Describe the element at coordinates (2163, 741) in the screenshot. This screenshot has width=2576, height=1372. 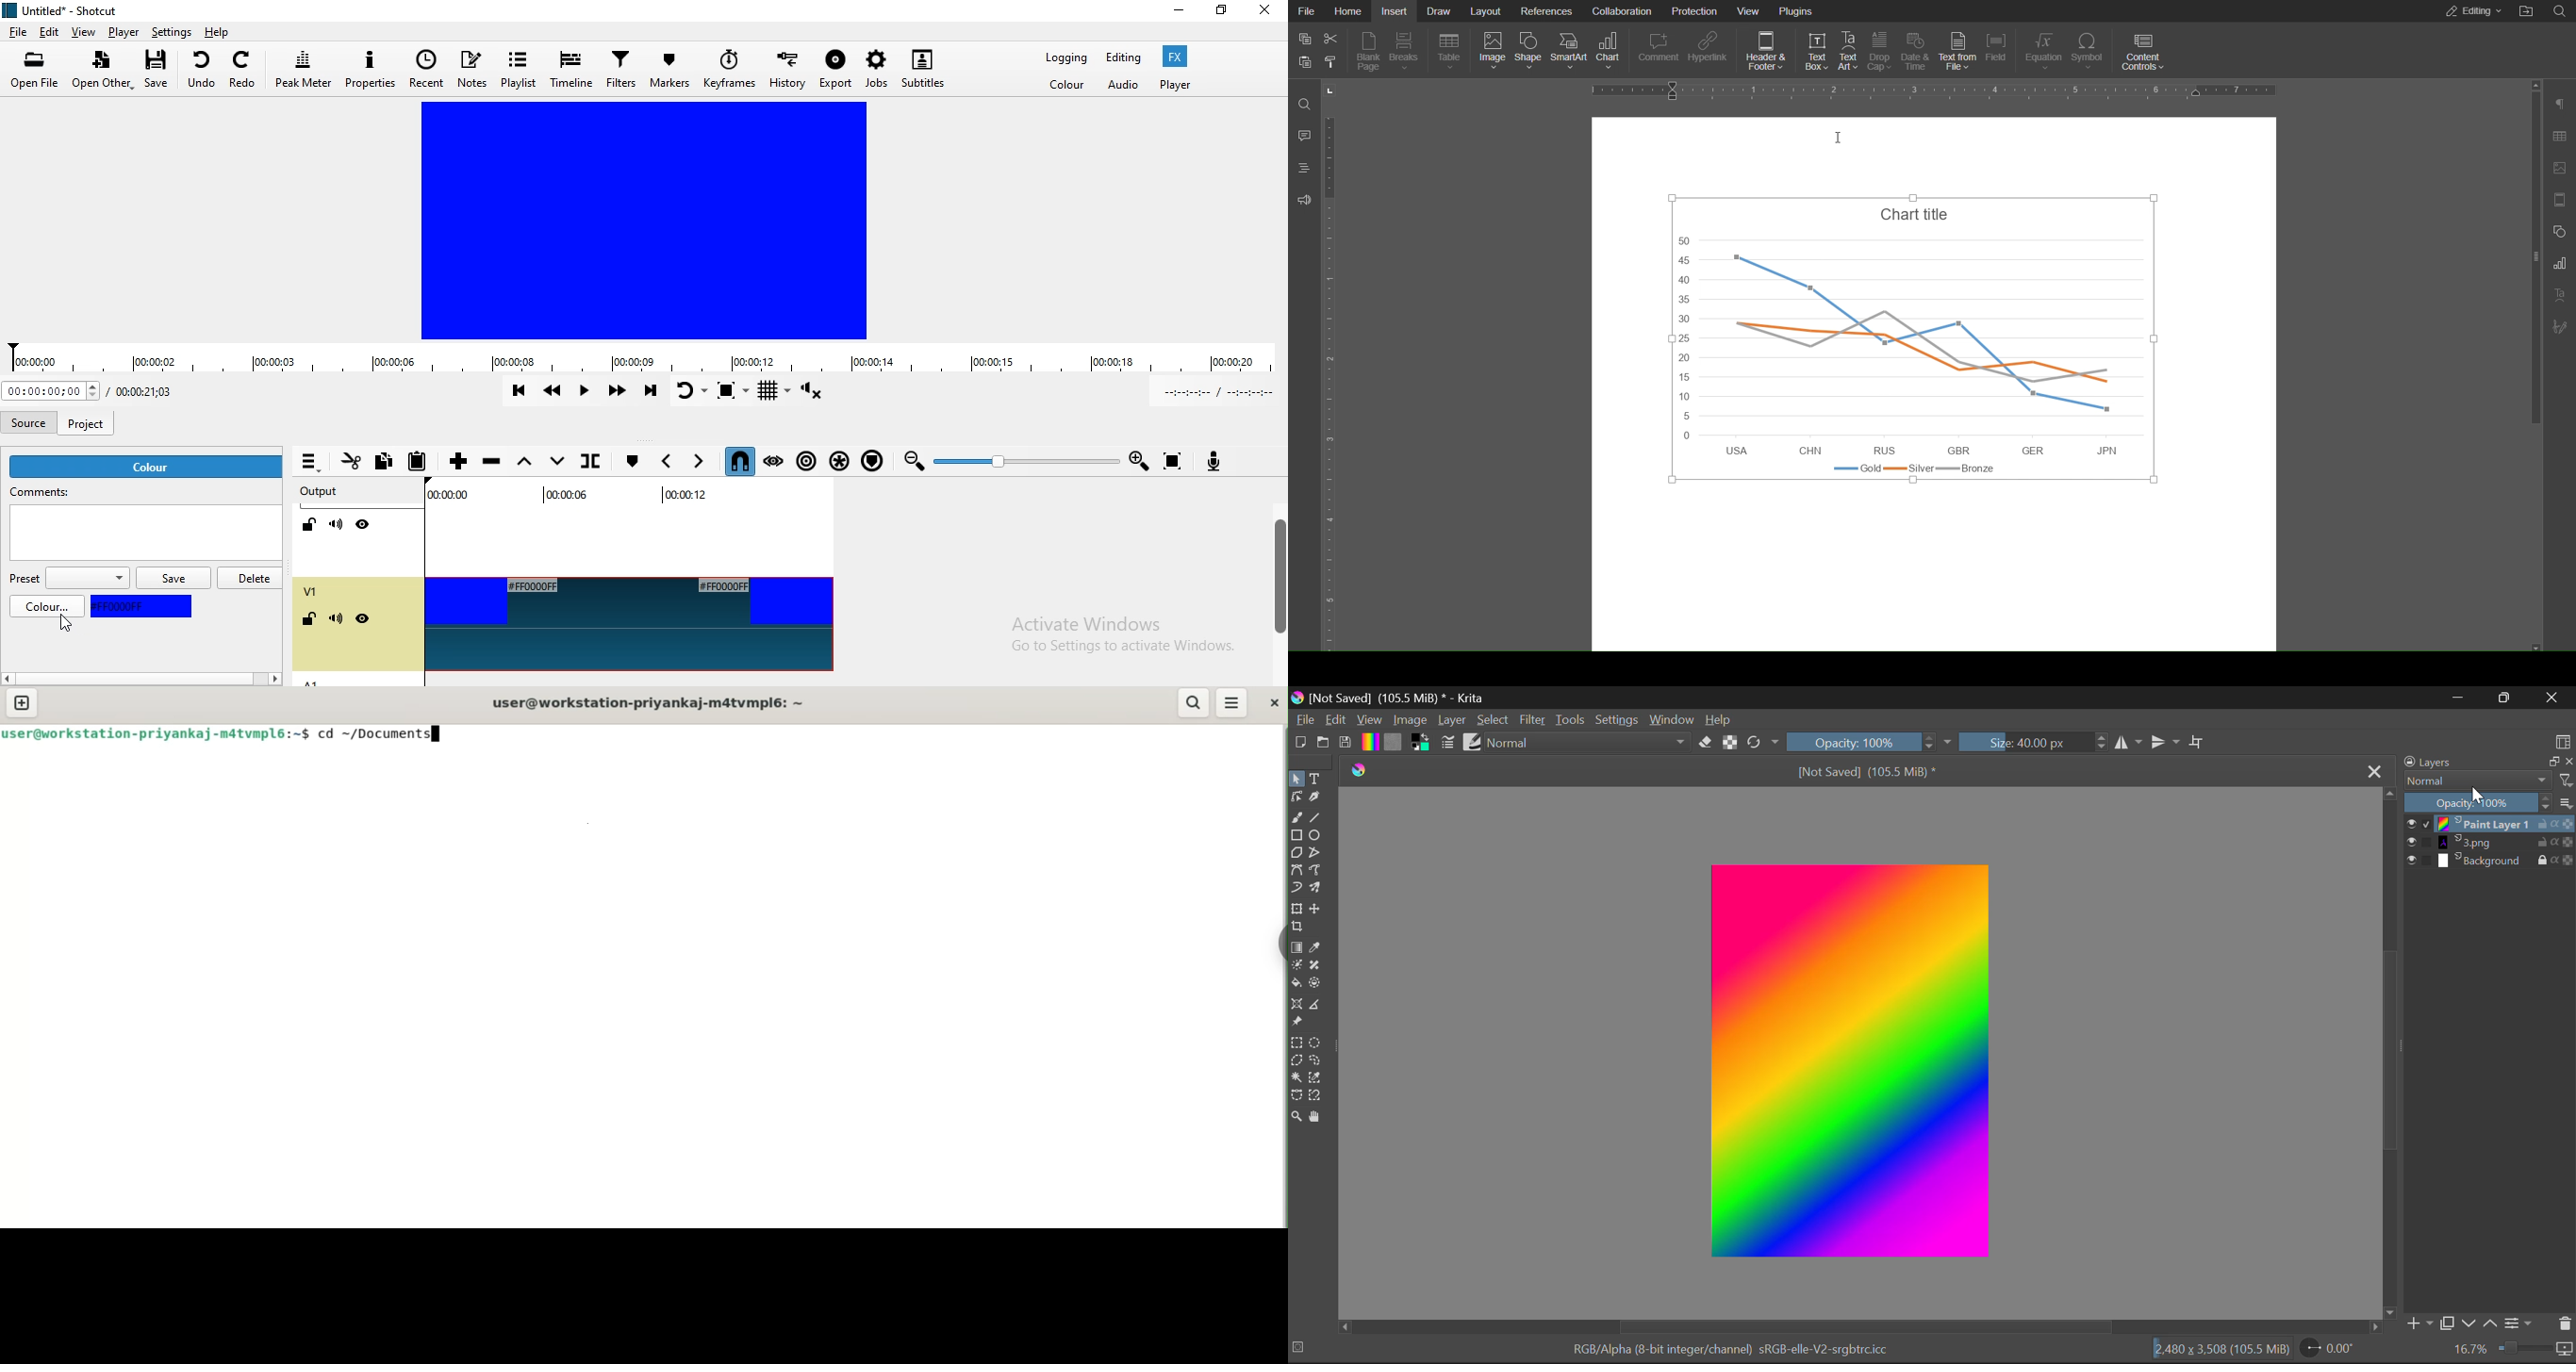
I see `Horizontal Mirror Flip` at that location.